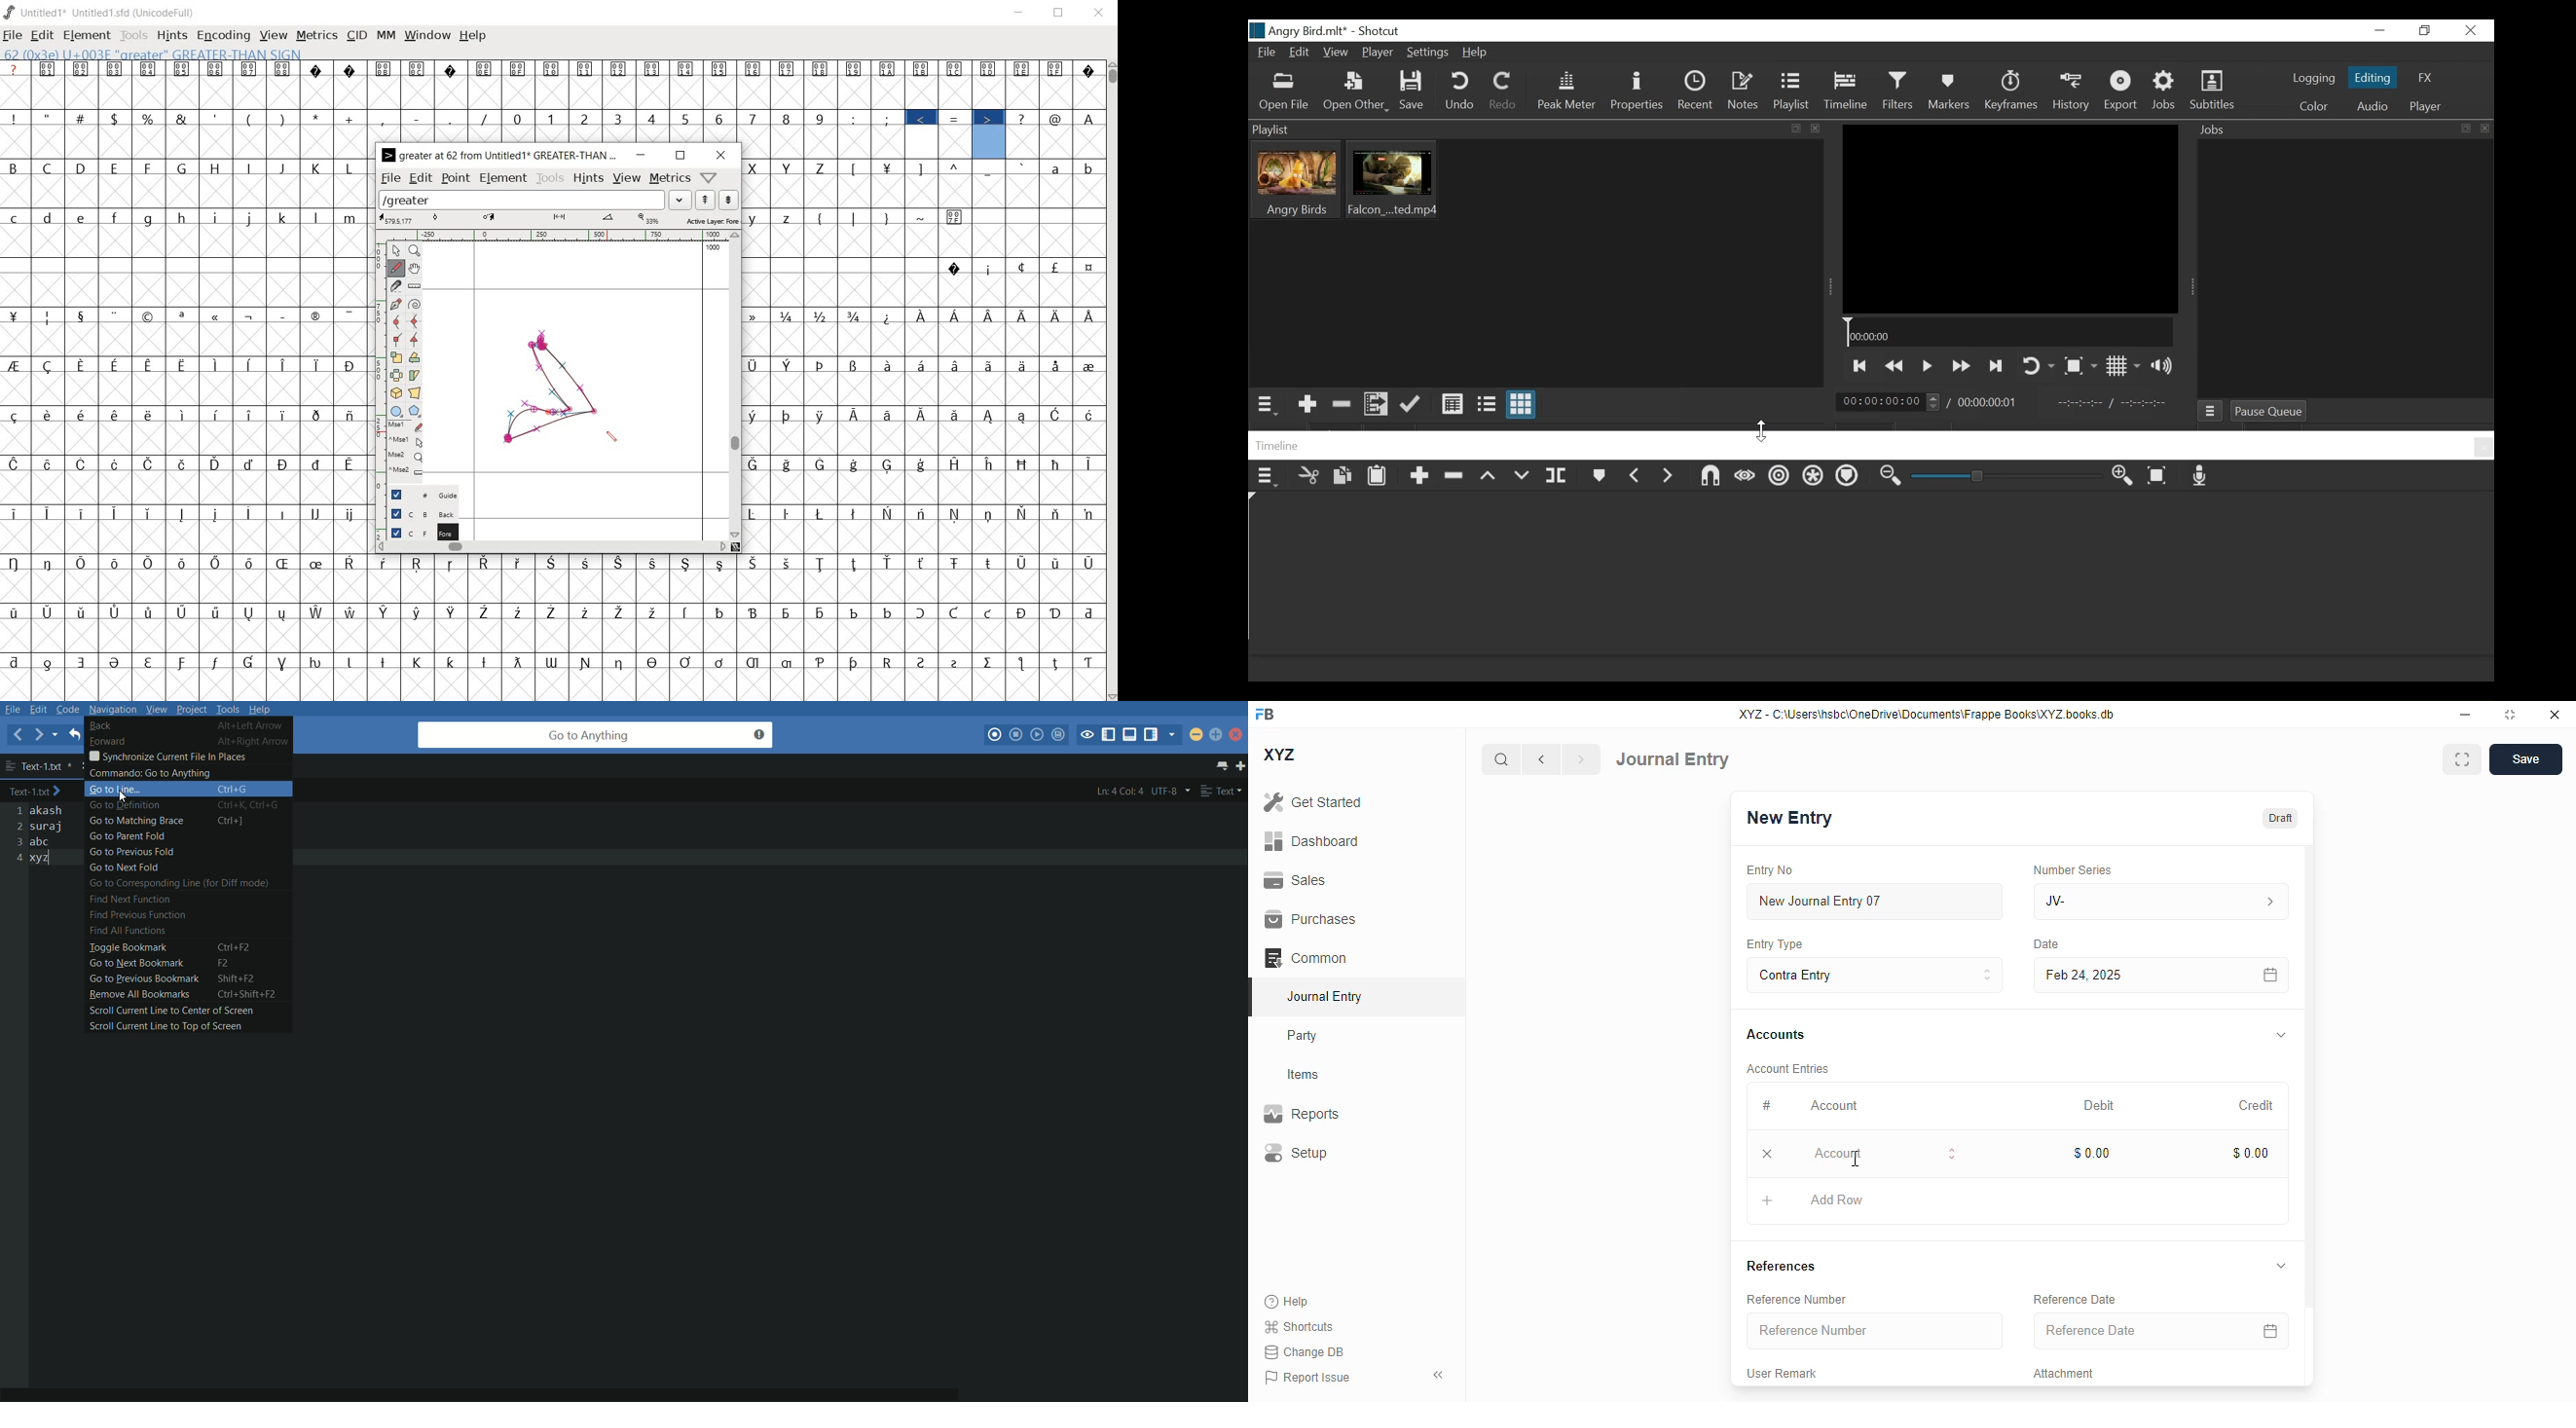 This screenshot has height=1428, width=2576. What do you see at coordinates (1440, 1375) in the screenshot?
I see `toggle sidebar` at bounding box center [1440, 1375].